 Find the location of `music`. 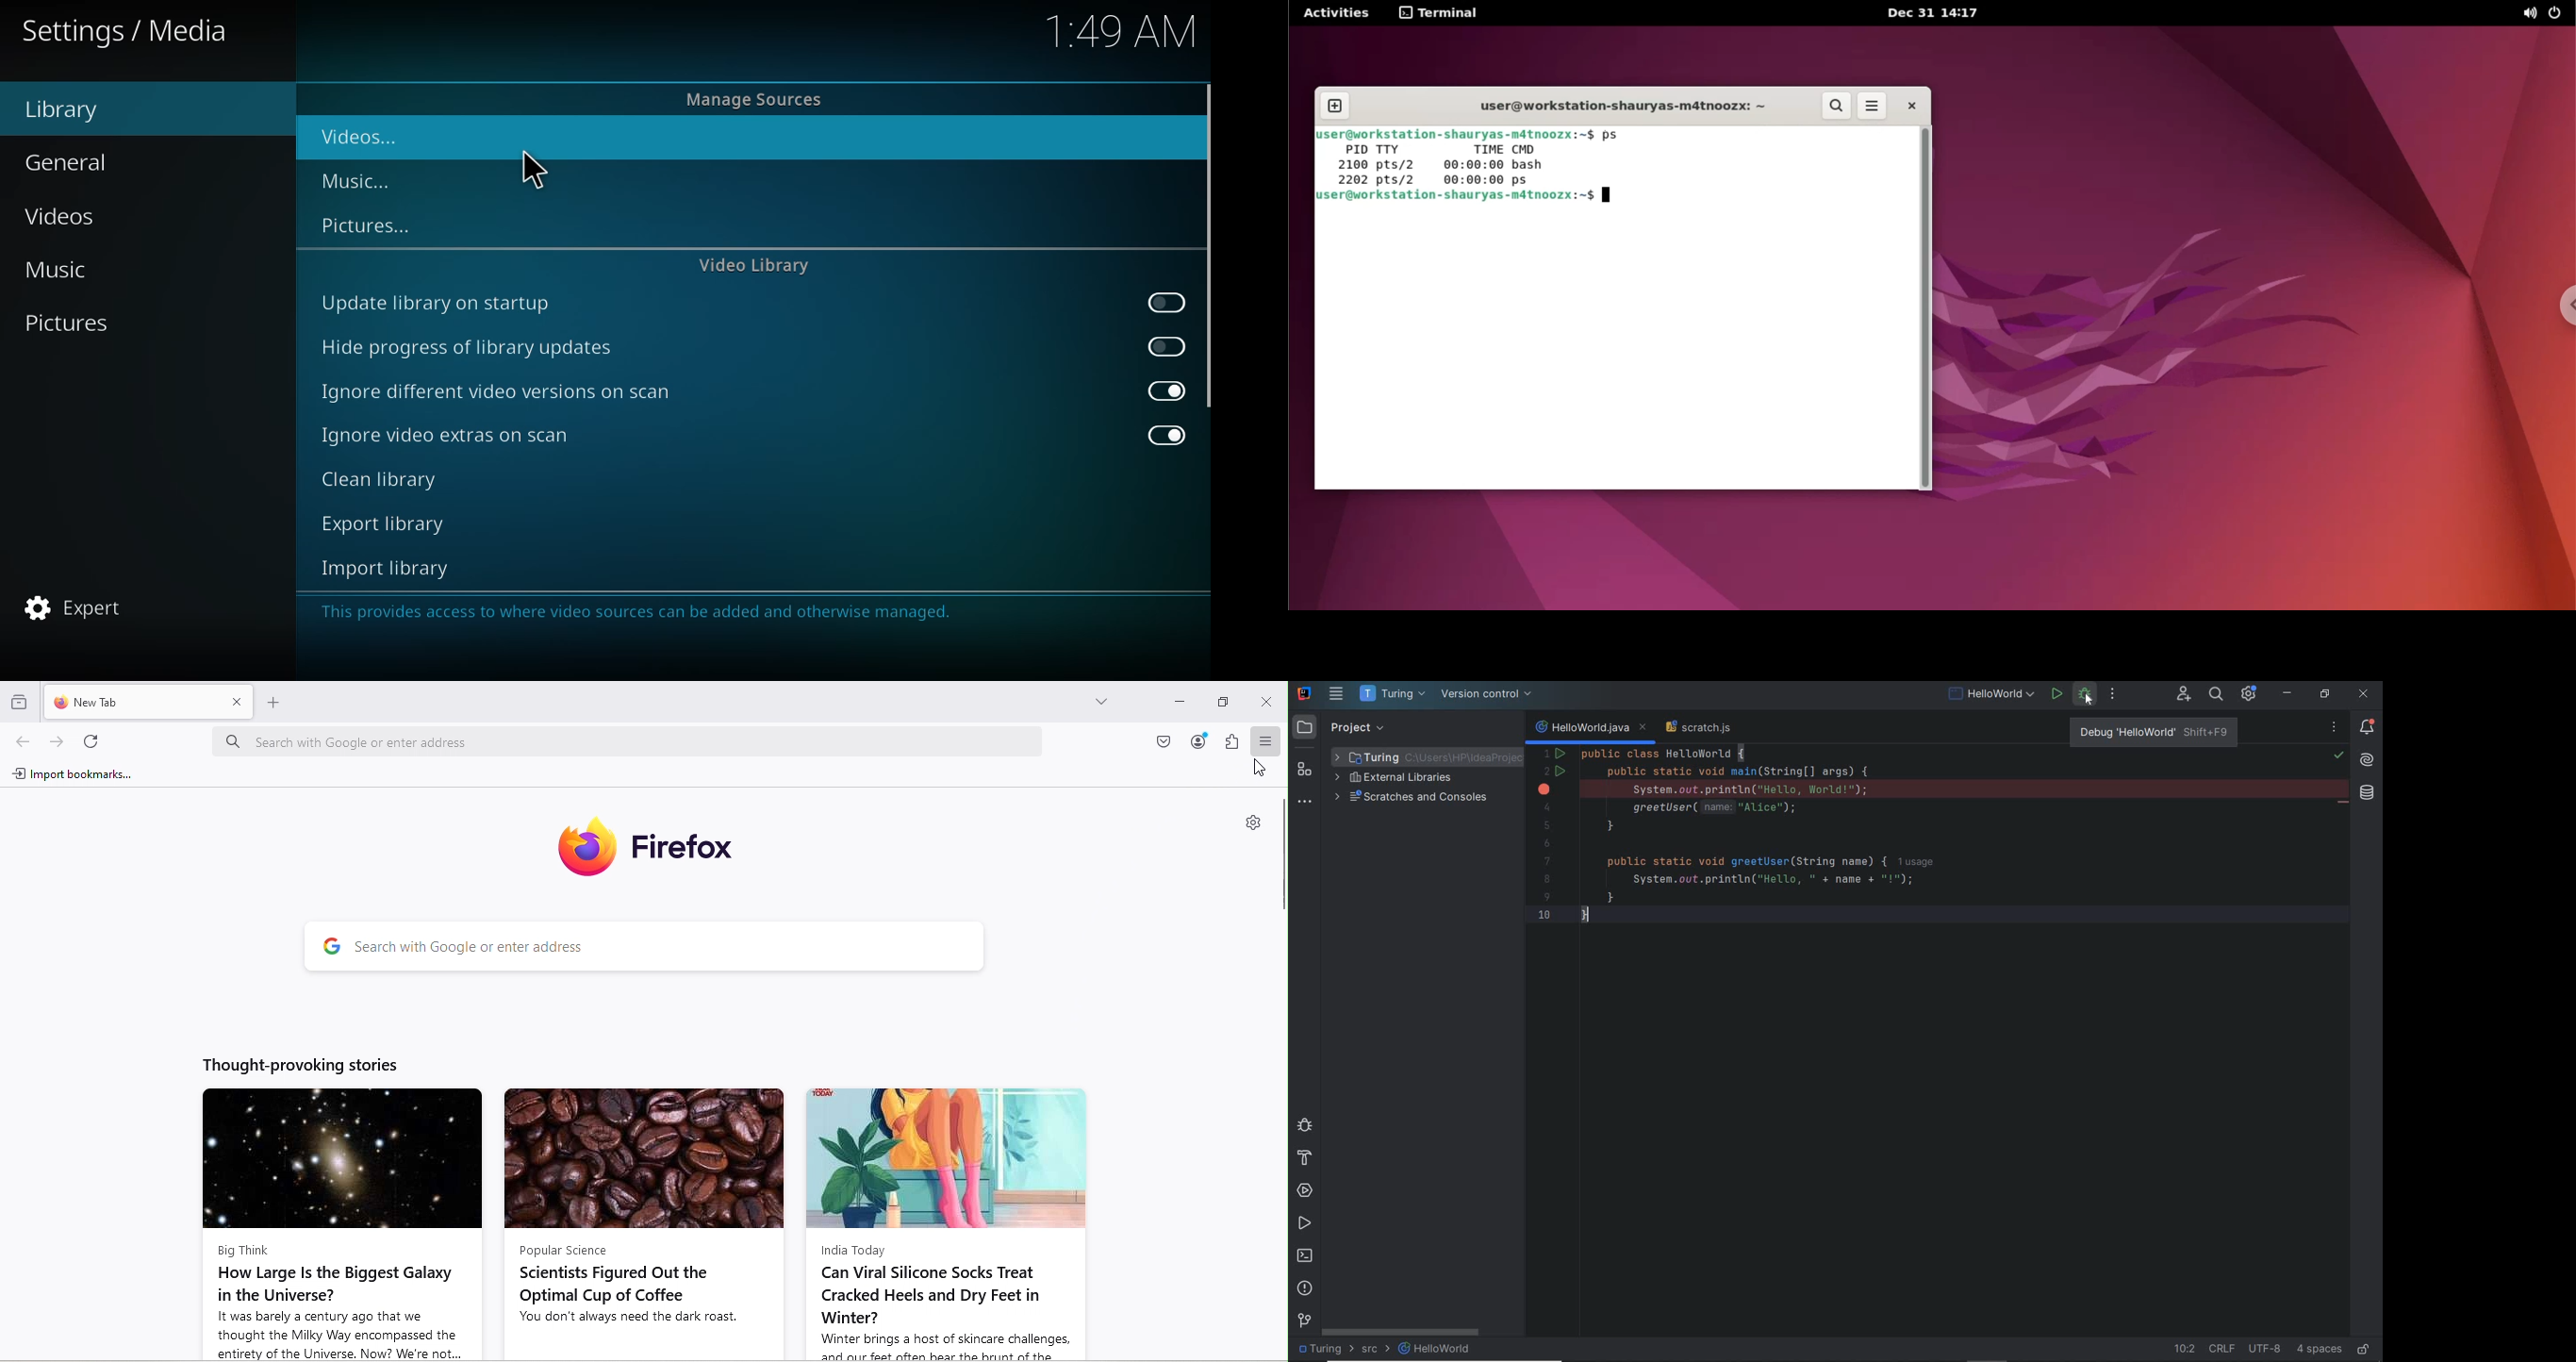

music is located at coordinates (58, 270).